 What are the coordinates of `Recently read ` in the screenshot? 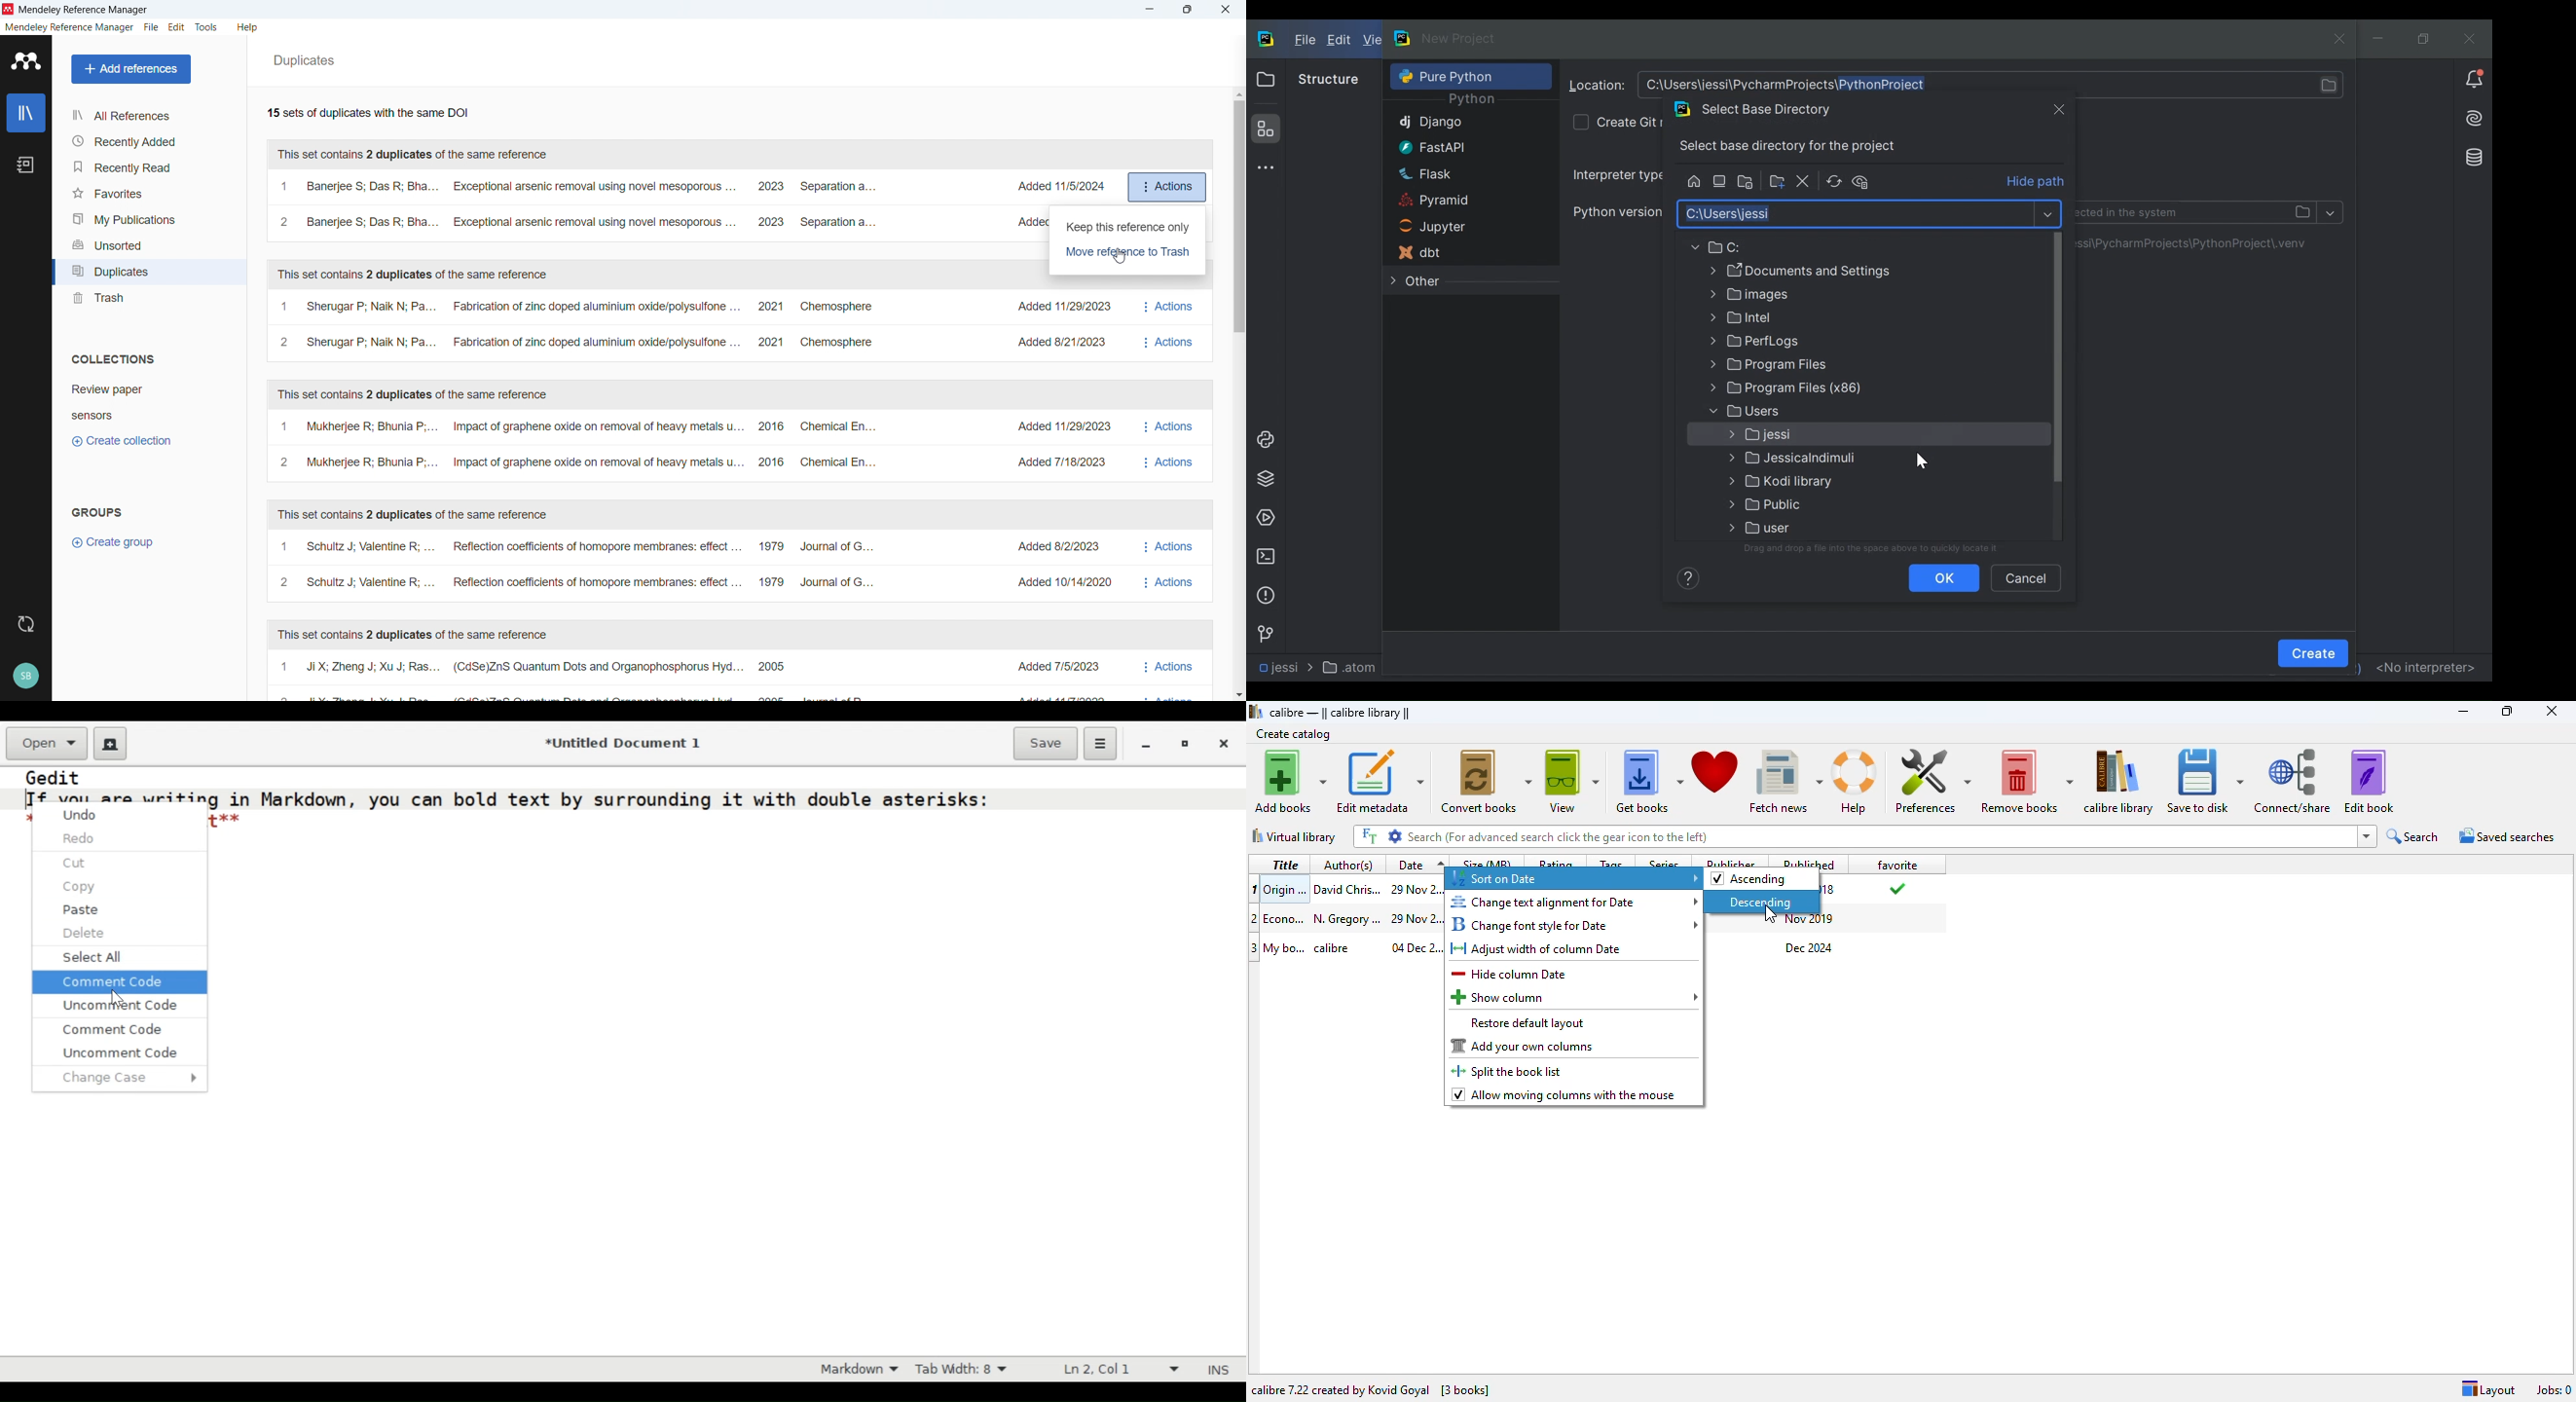 It's located at (147, 165).